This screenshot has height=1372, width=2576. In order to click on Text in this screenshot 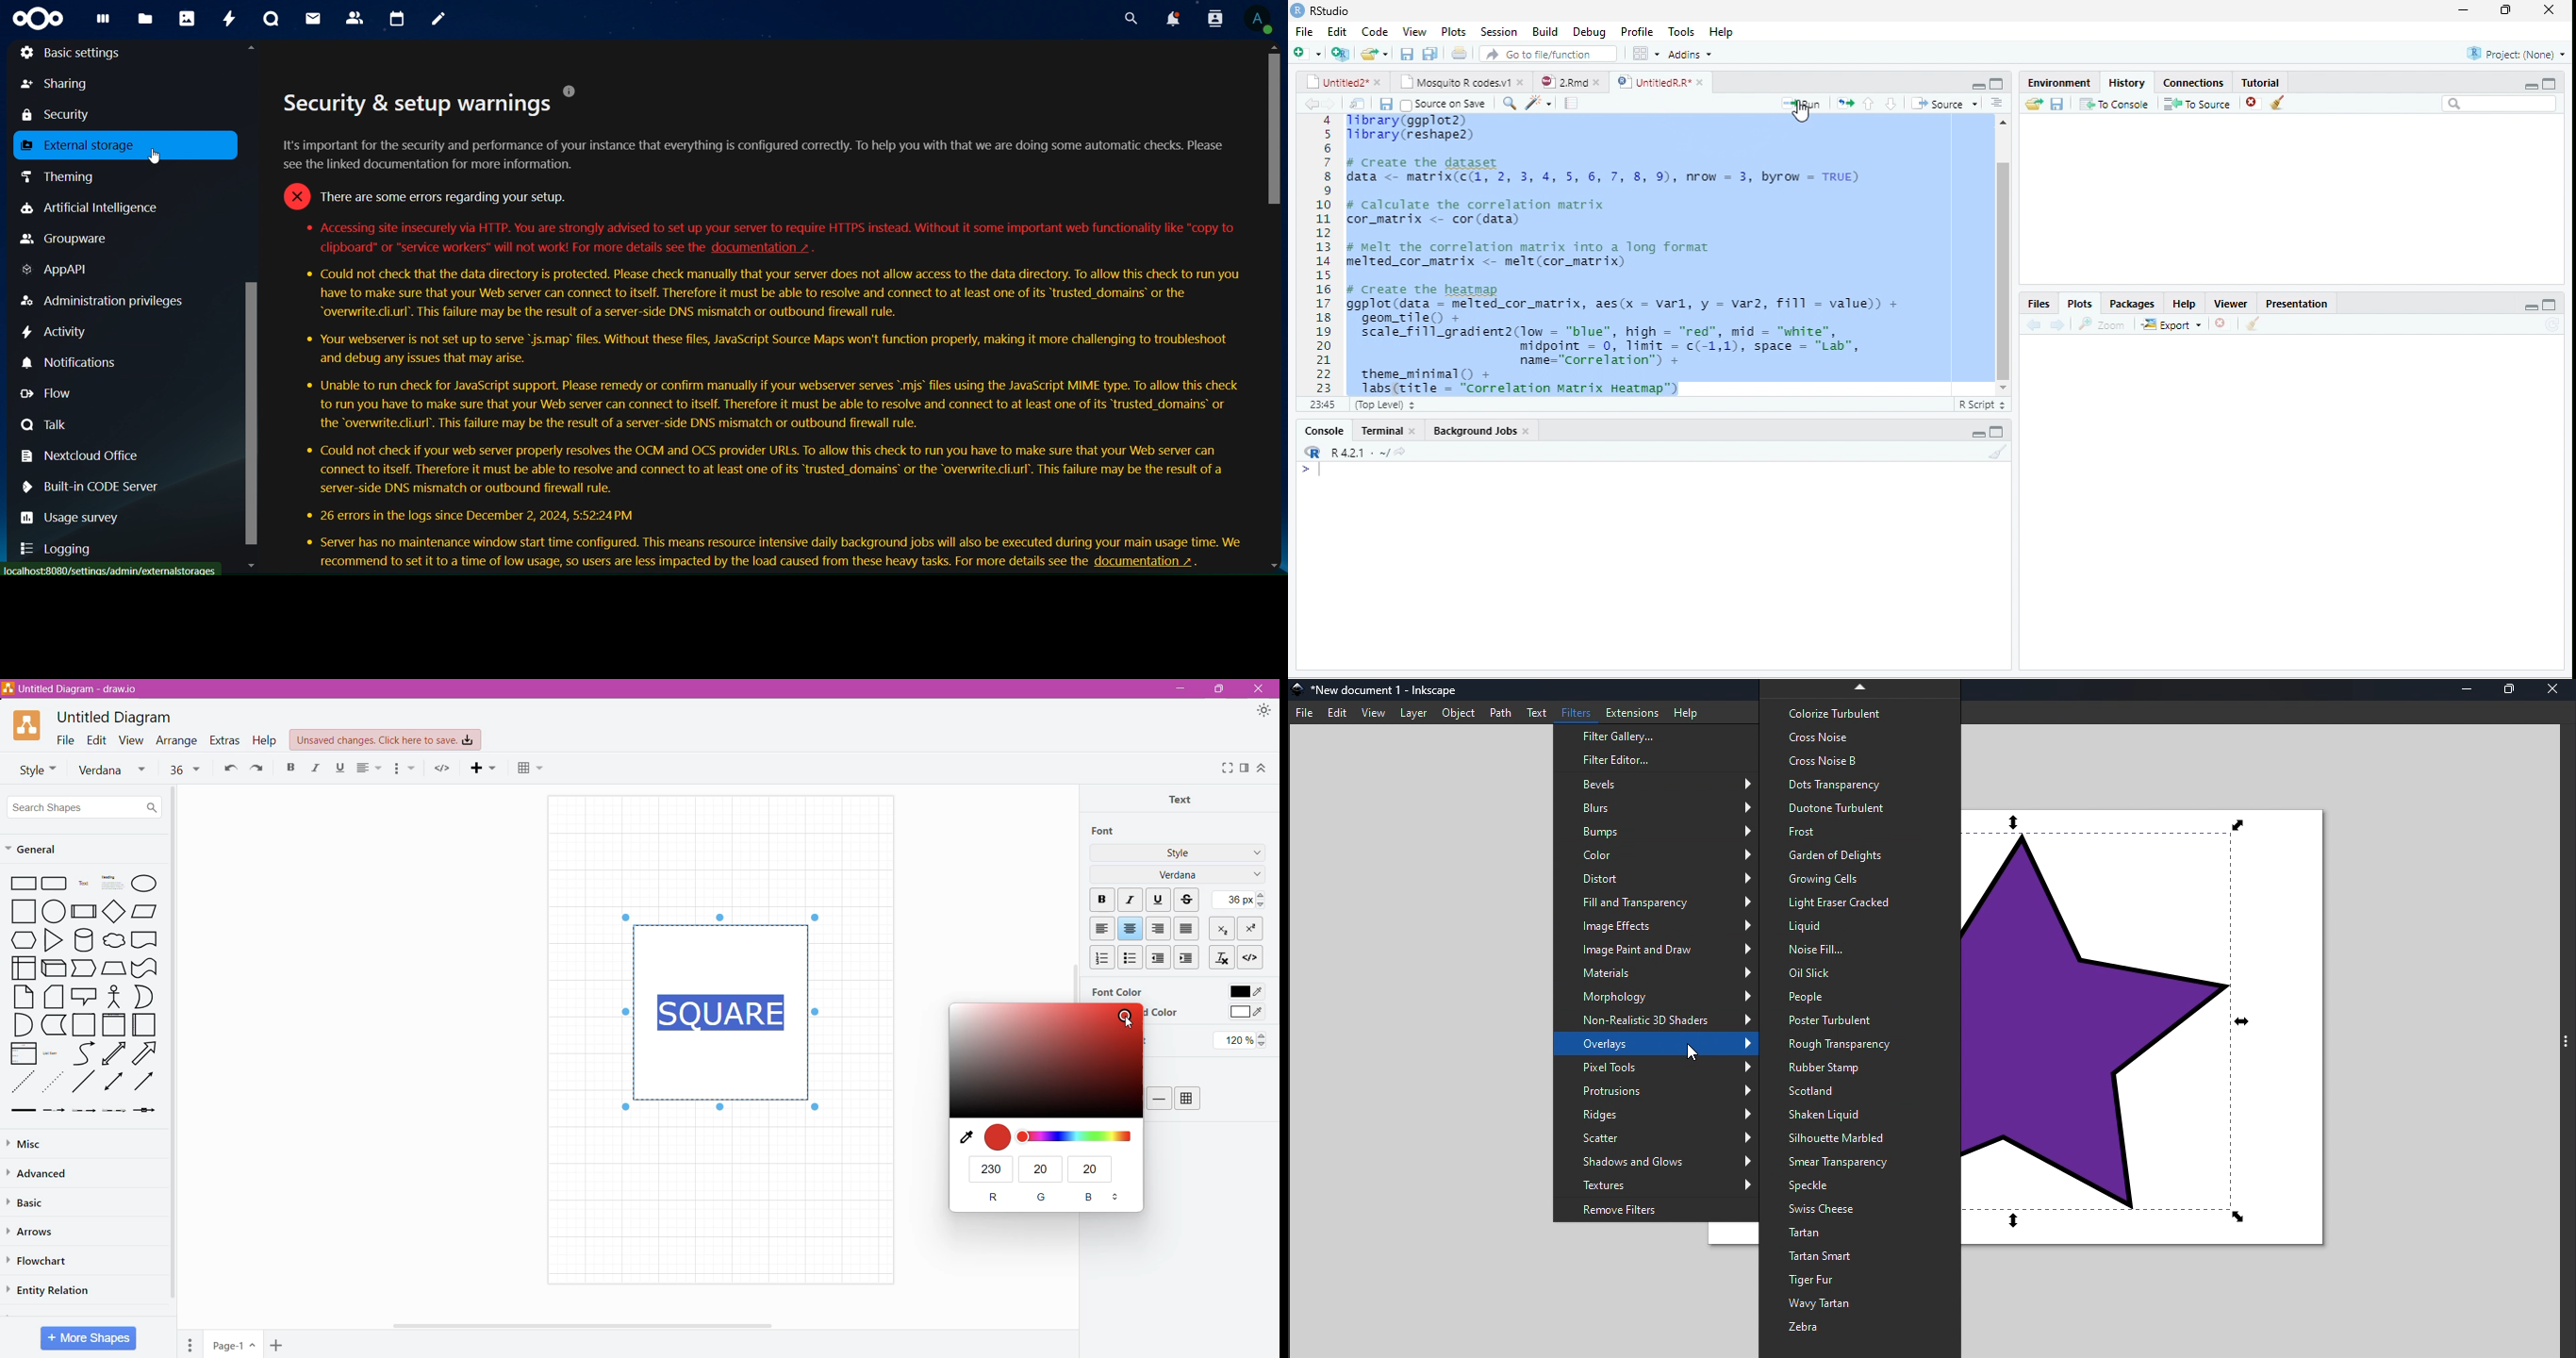, I will do `click(1185, 798)`.